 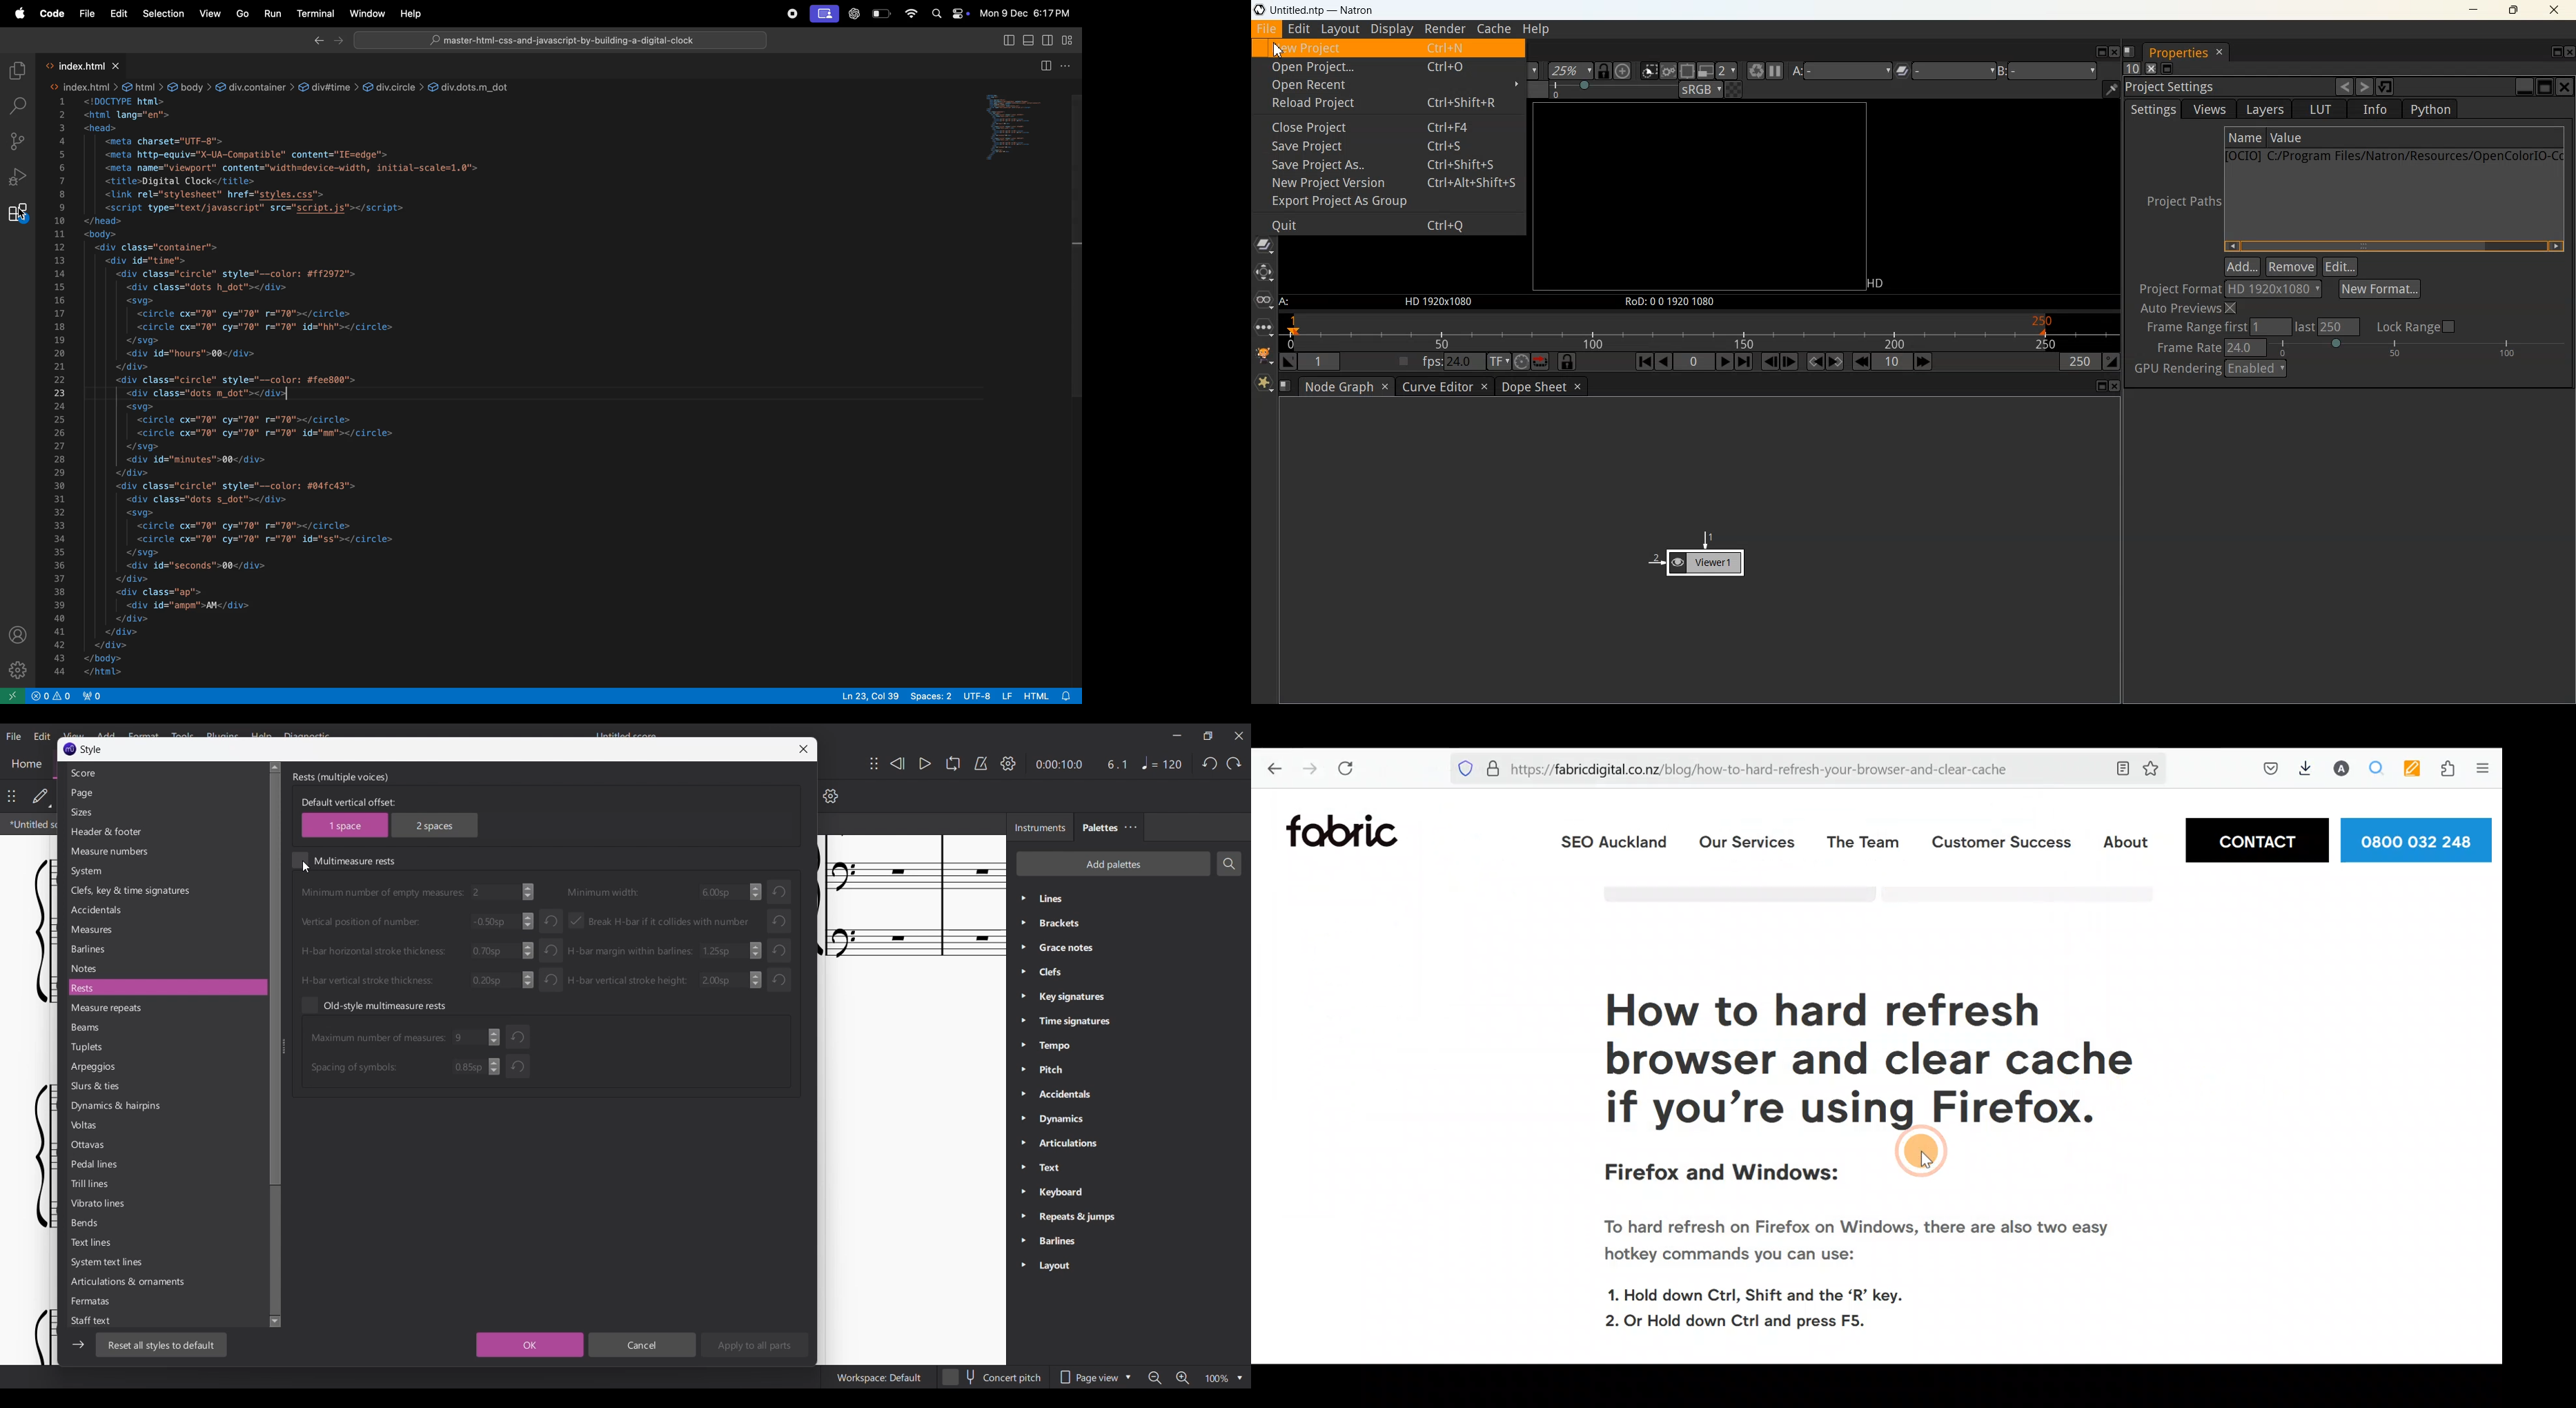 What do you see at coordinates (70, 749) in the screenshot?
I see `Software logo` at bounding box center [70, 749].